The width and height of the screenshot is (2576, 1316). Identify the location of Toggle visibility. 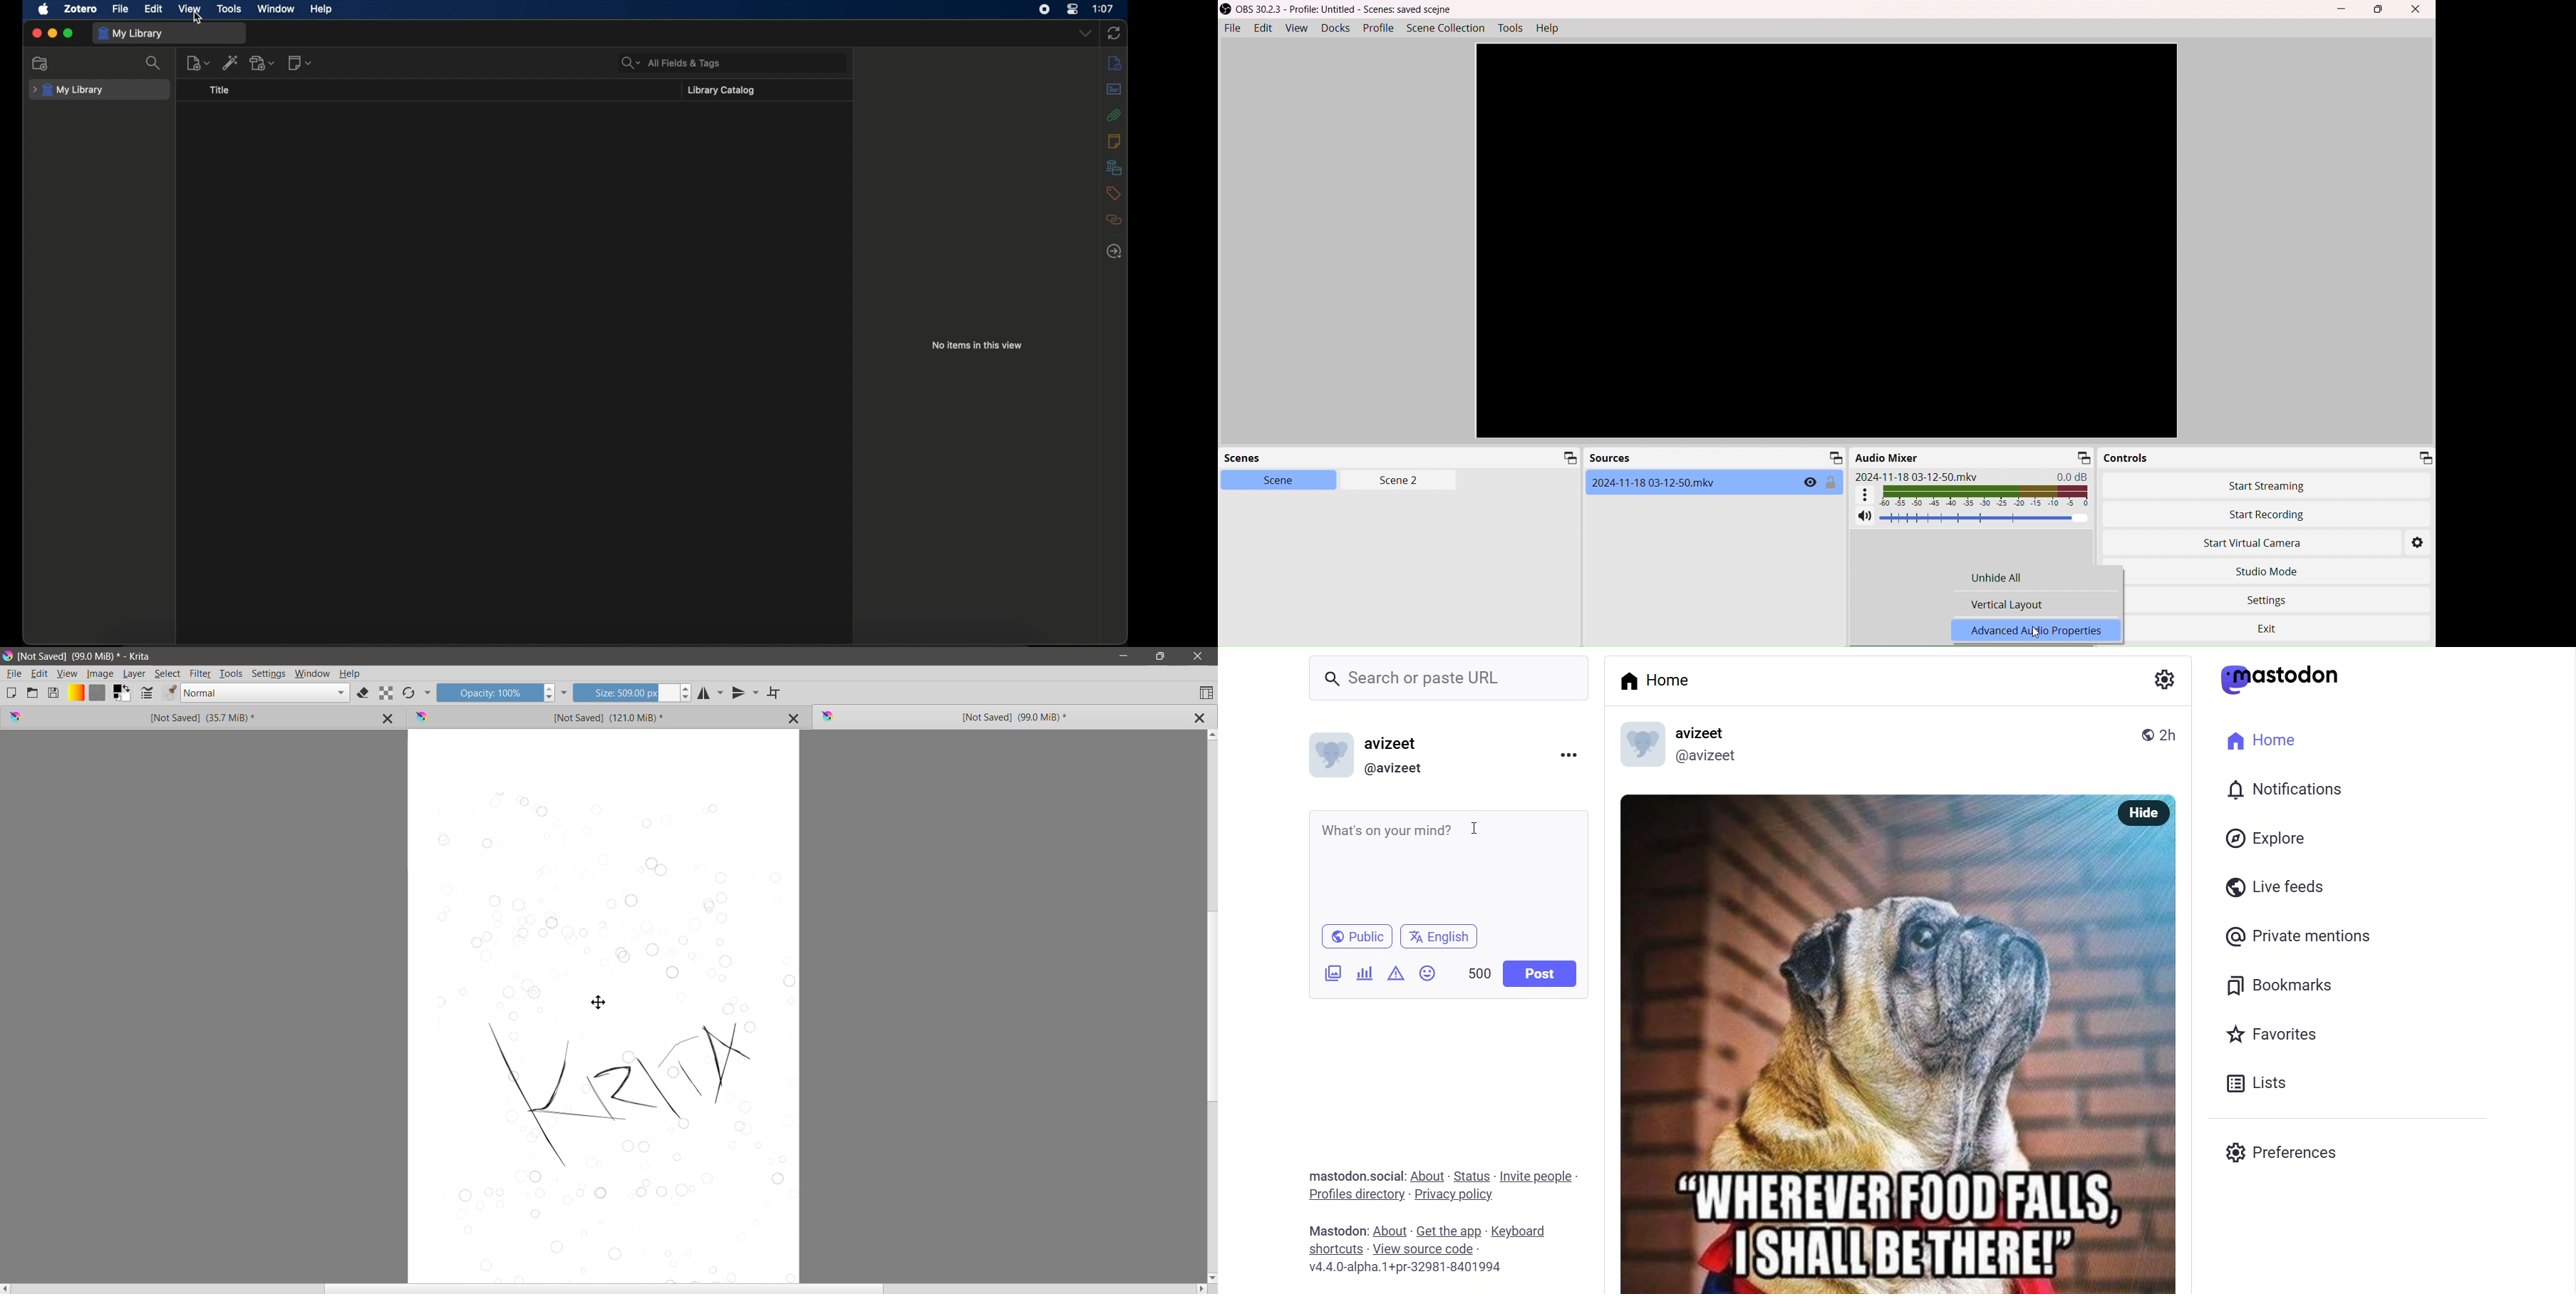
(1810, 483).